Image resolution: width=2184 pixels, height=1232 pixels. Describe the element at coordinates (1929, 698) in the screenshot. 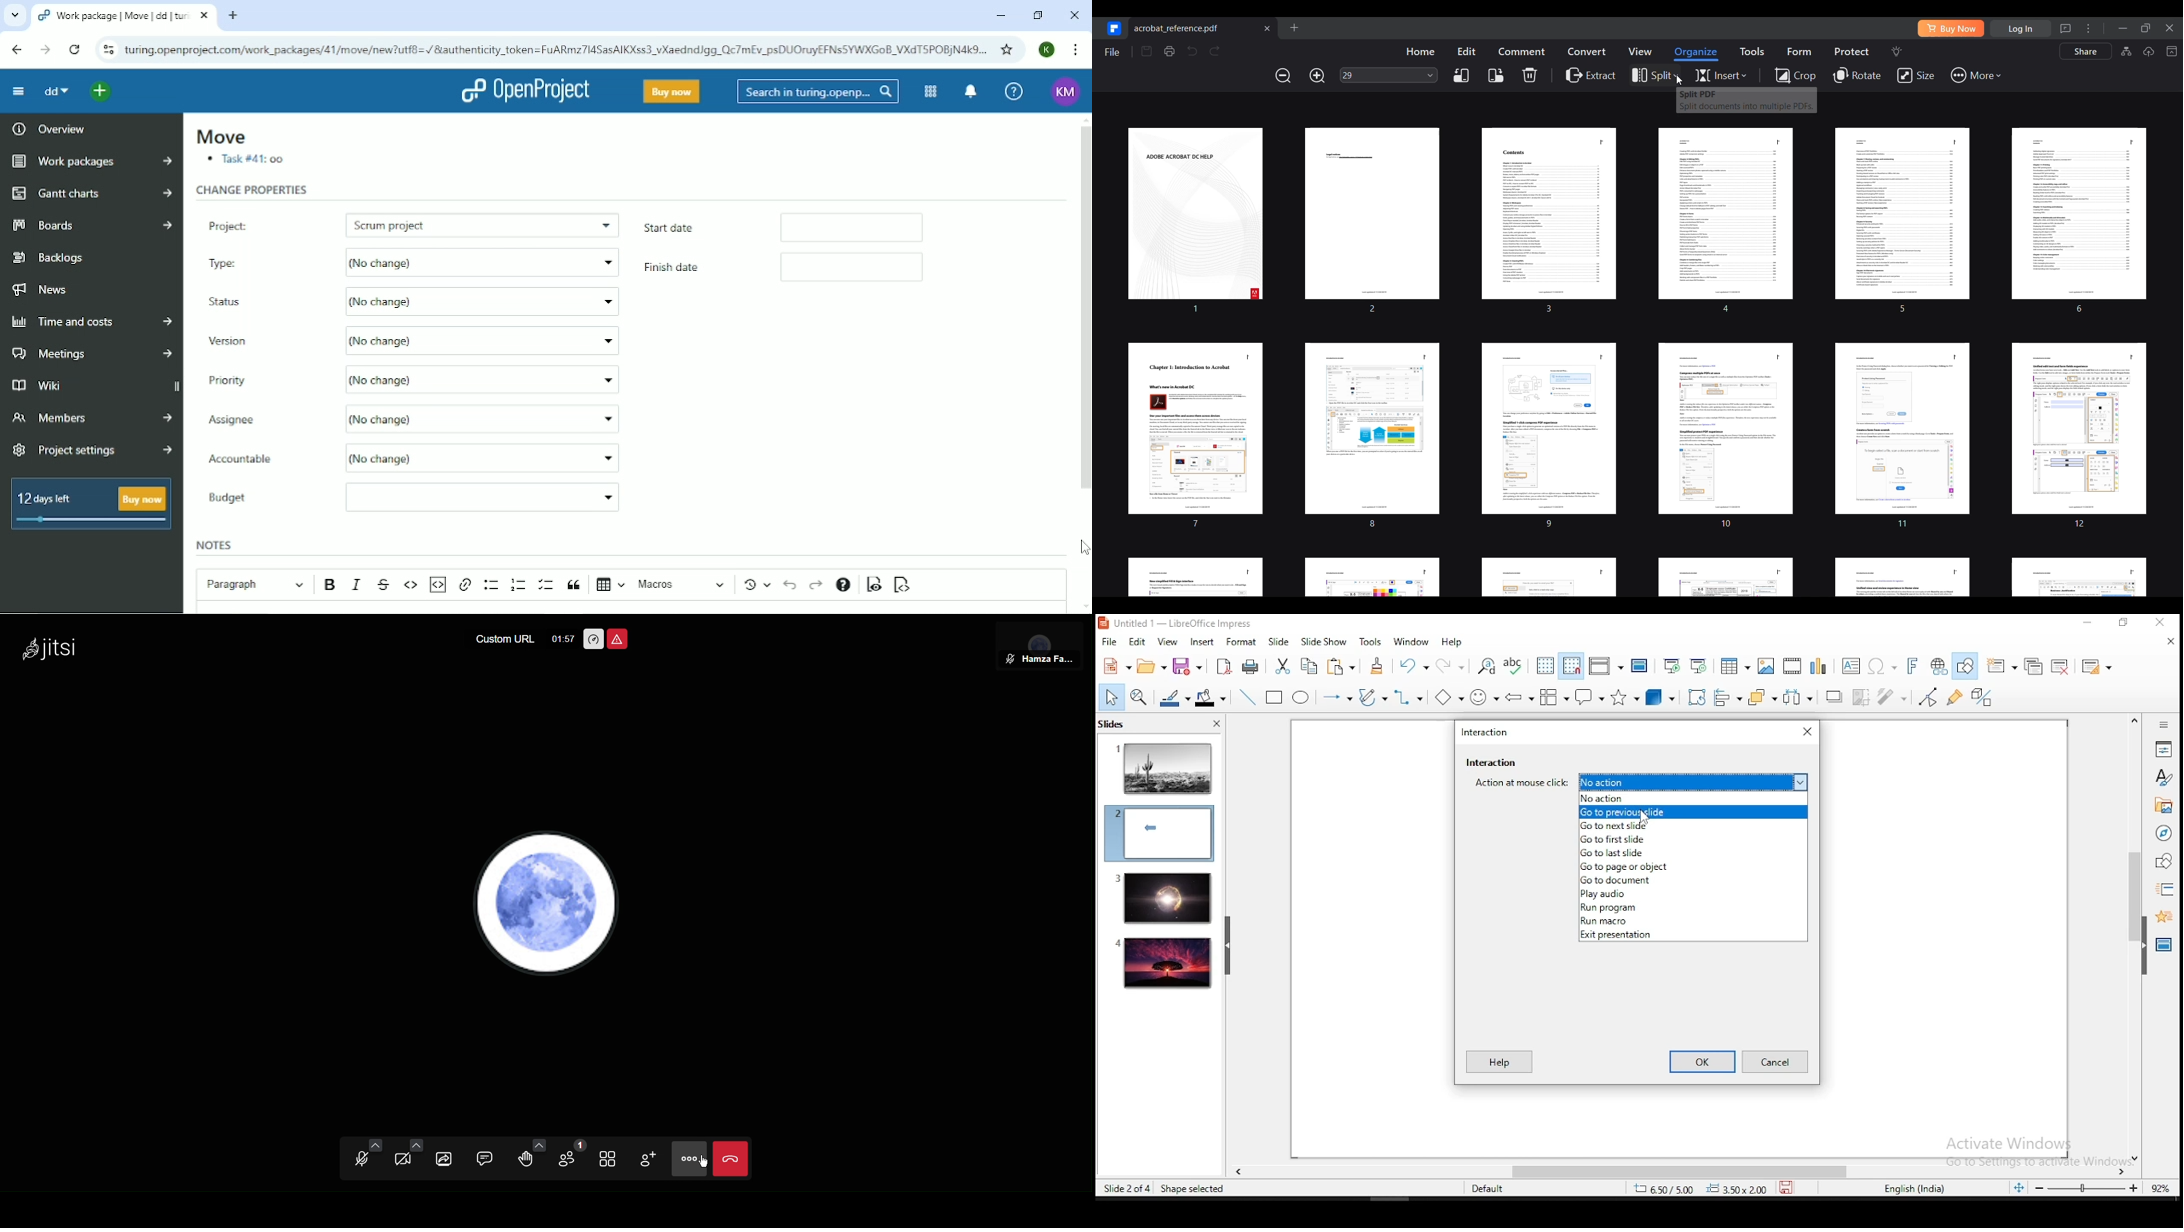

I see `toggle point edit mode` at that location.